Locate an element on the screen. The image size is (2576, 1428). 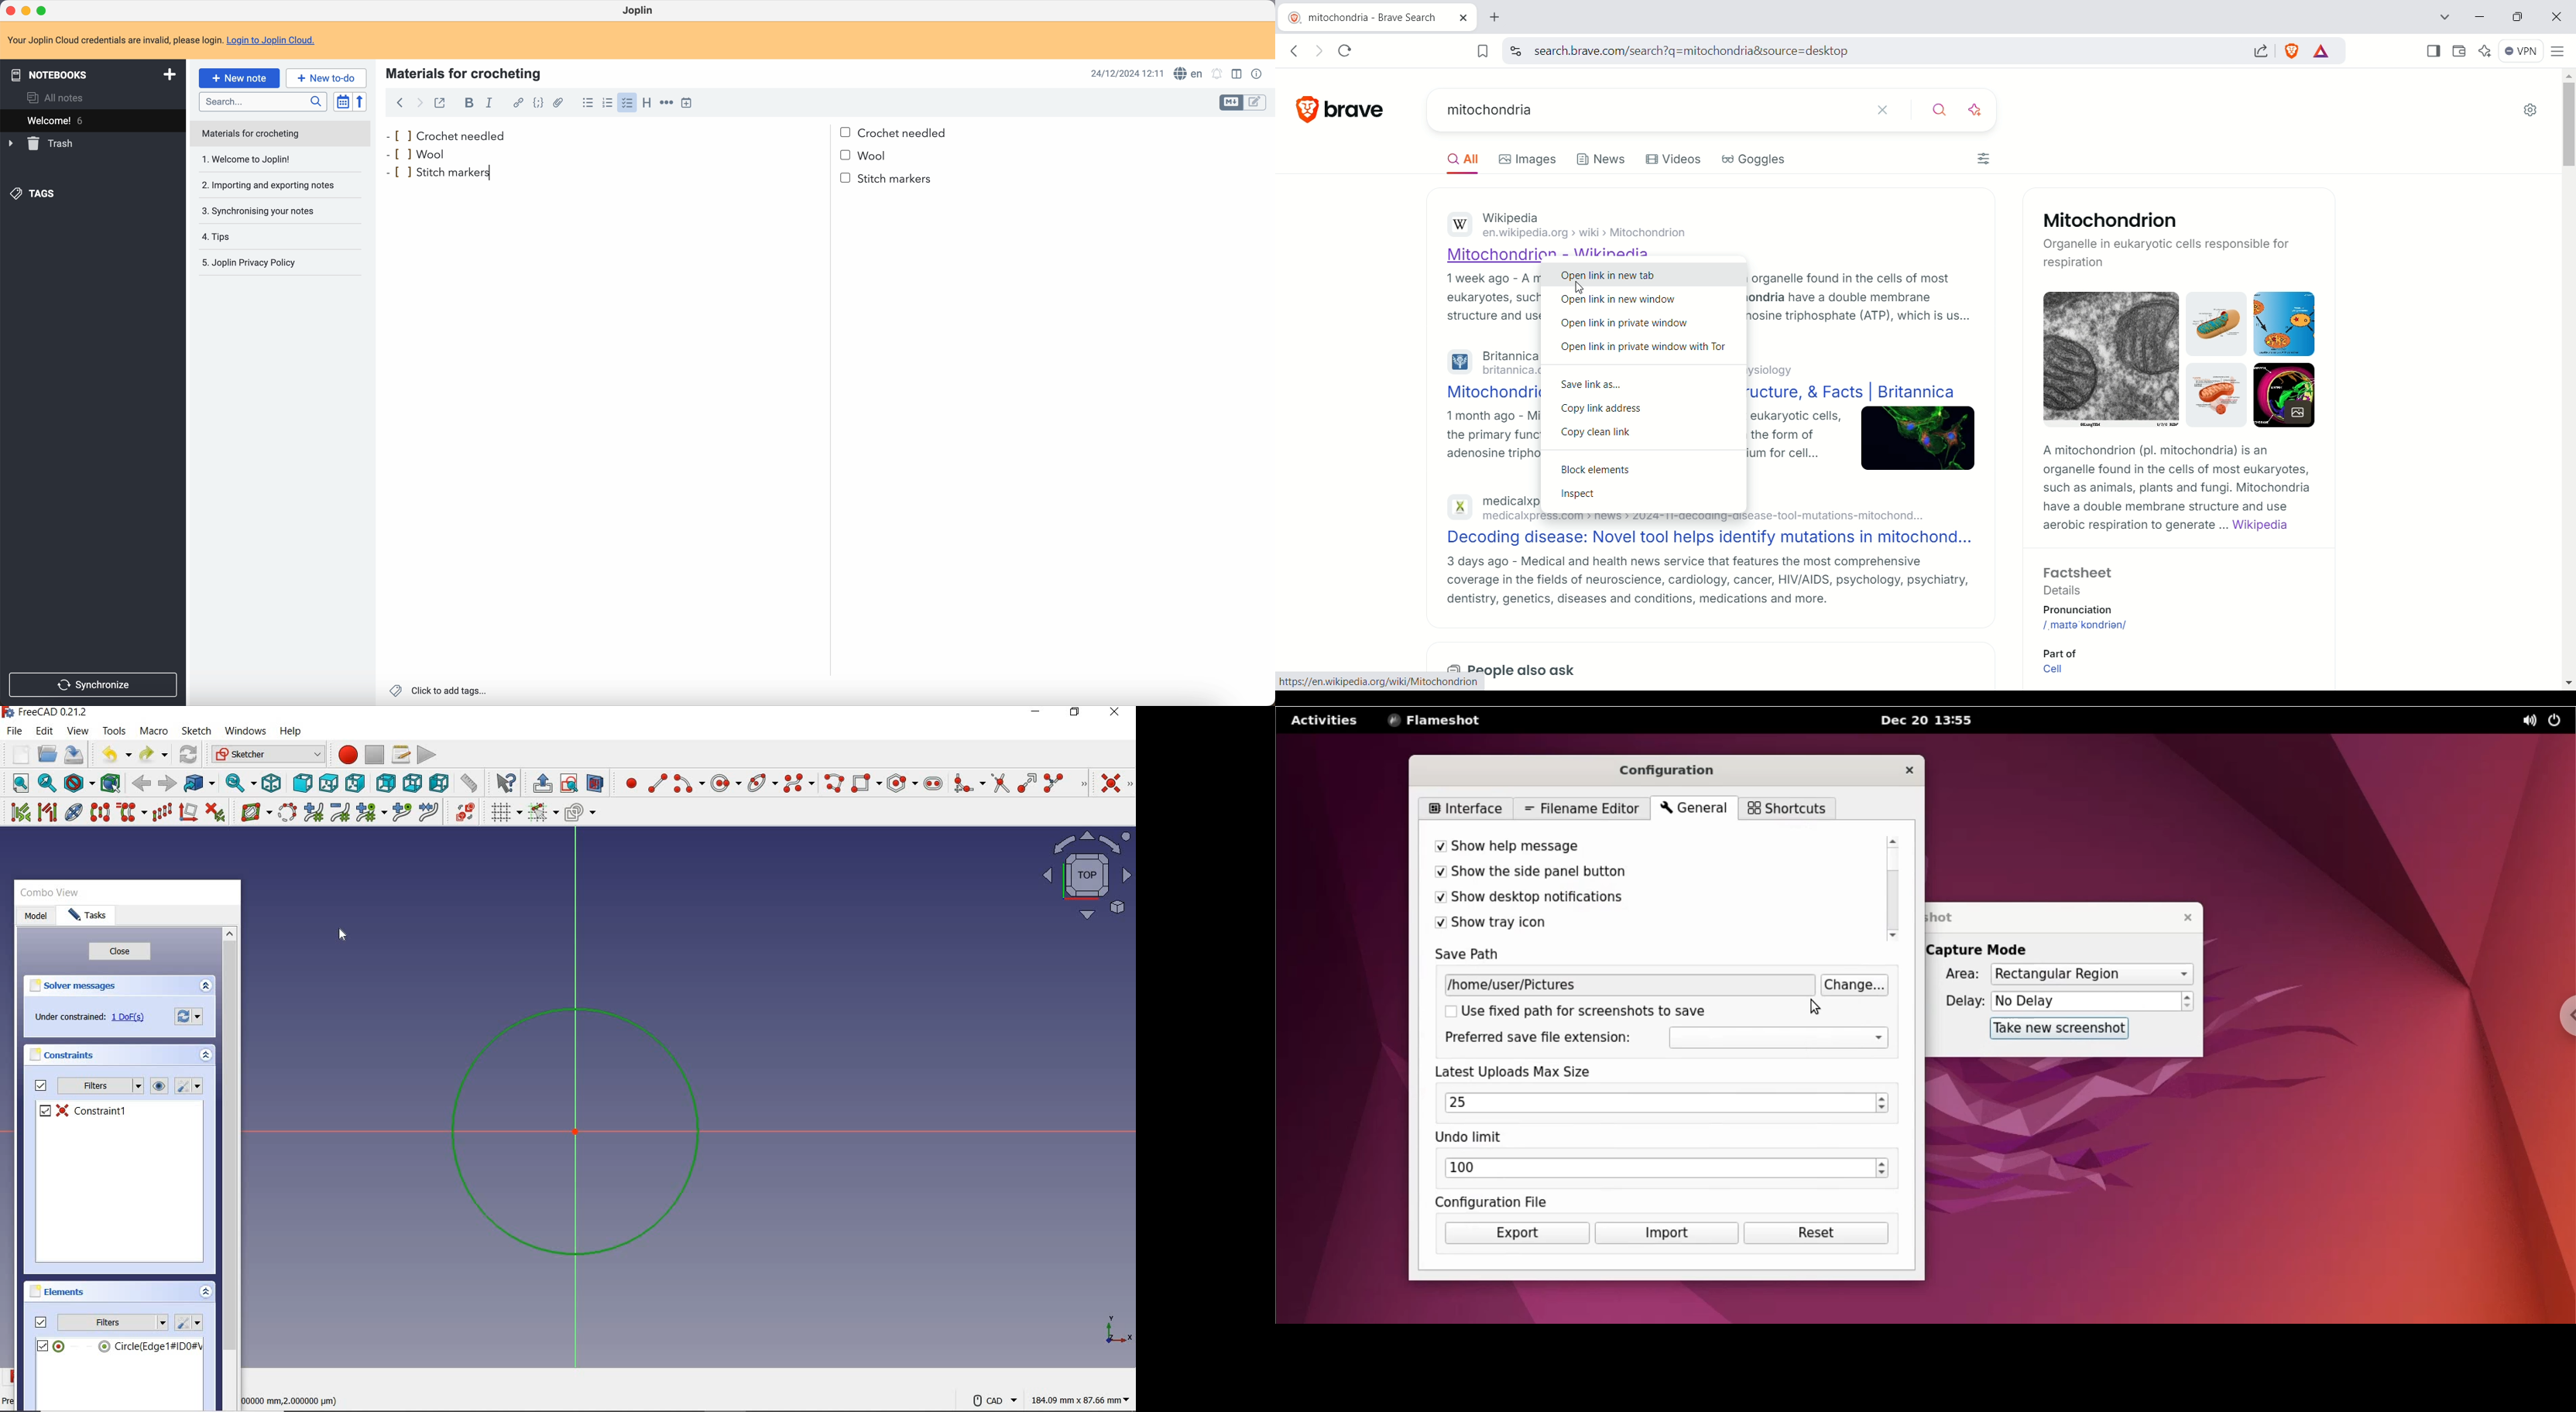
welcome is located at coordinates (93, 120).